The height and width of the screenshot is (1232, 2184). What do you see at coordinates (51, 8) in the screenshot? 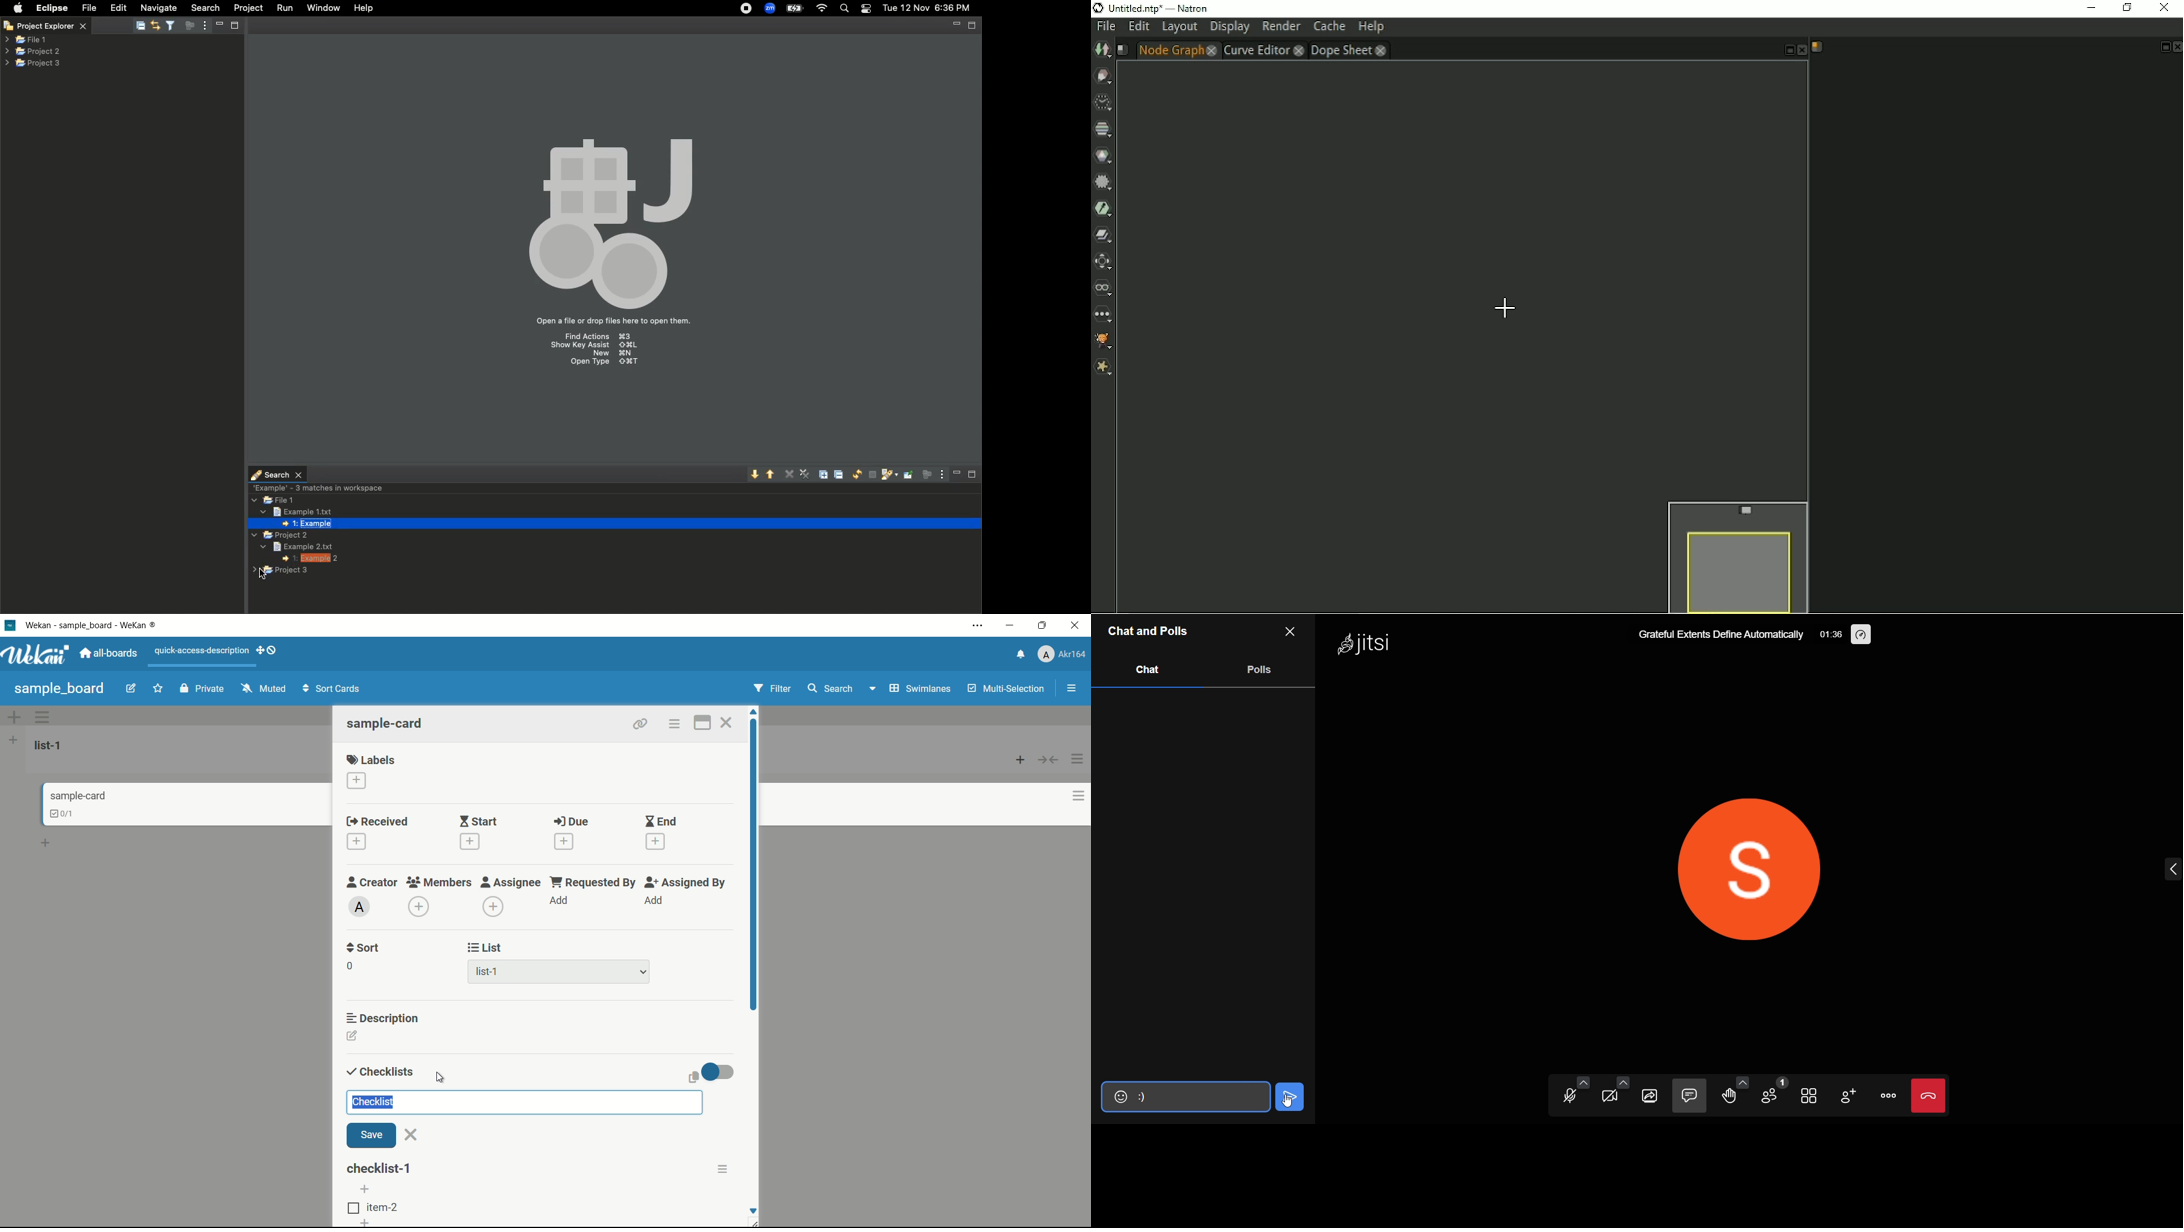
I see `Eclipse` at bounding box center [51, 8].